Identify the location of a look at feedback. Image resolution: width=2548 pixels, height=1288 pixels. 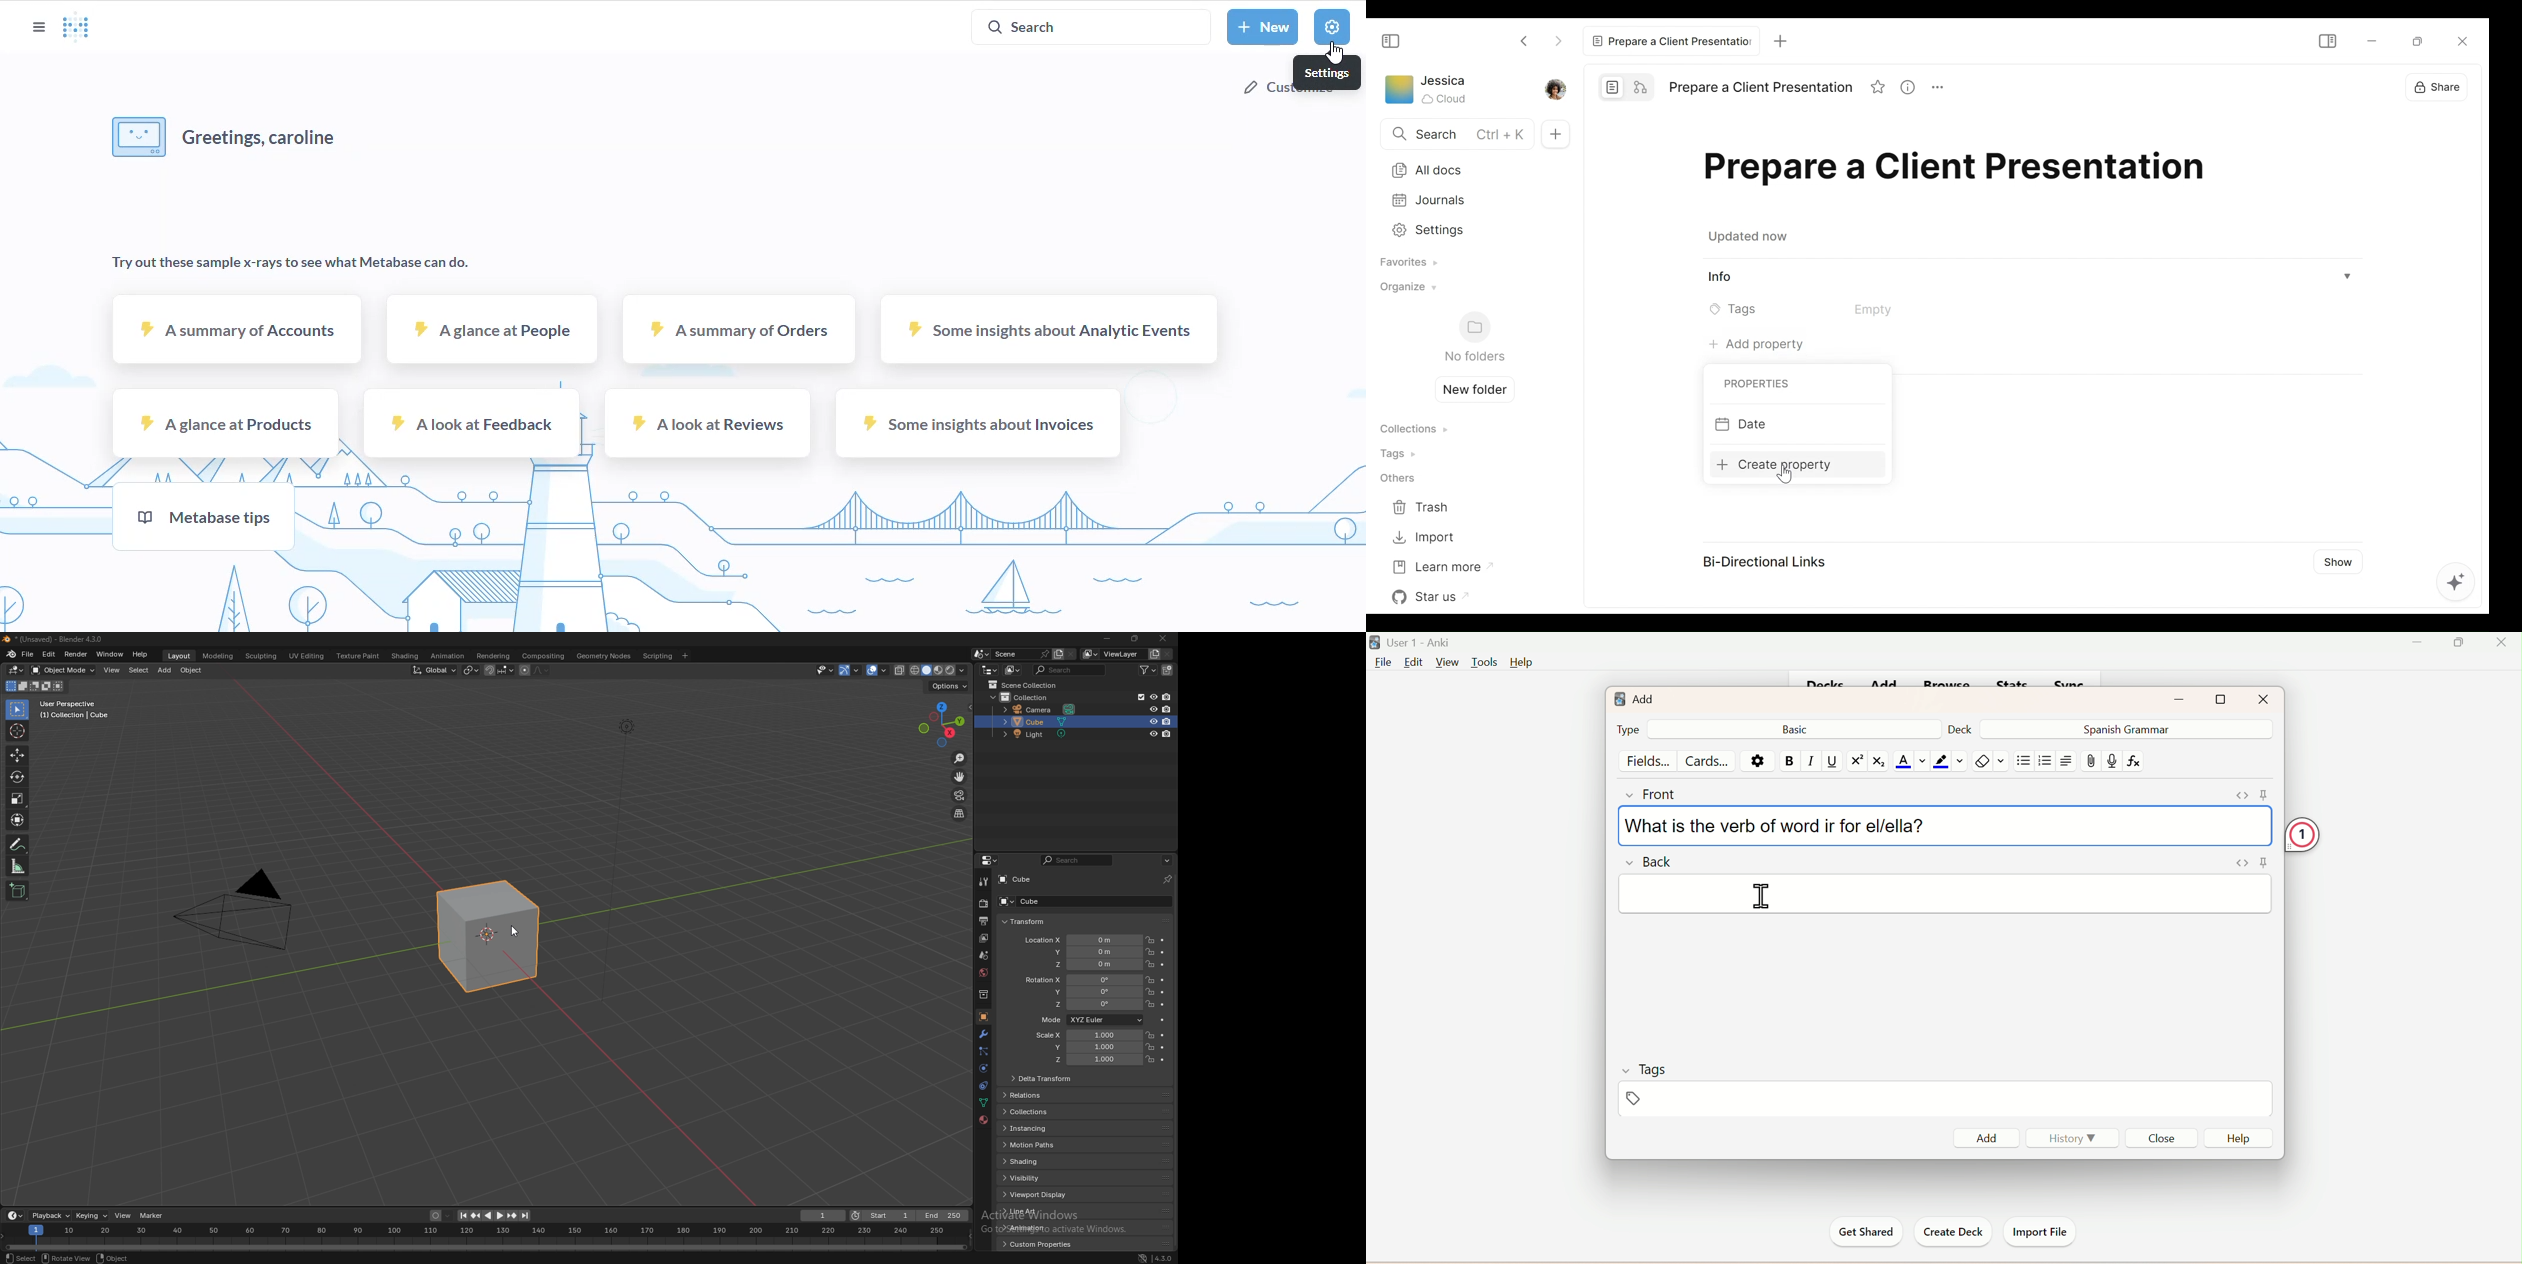
(472, 423).